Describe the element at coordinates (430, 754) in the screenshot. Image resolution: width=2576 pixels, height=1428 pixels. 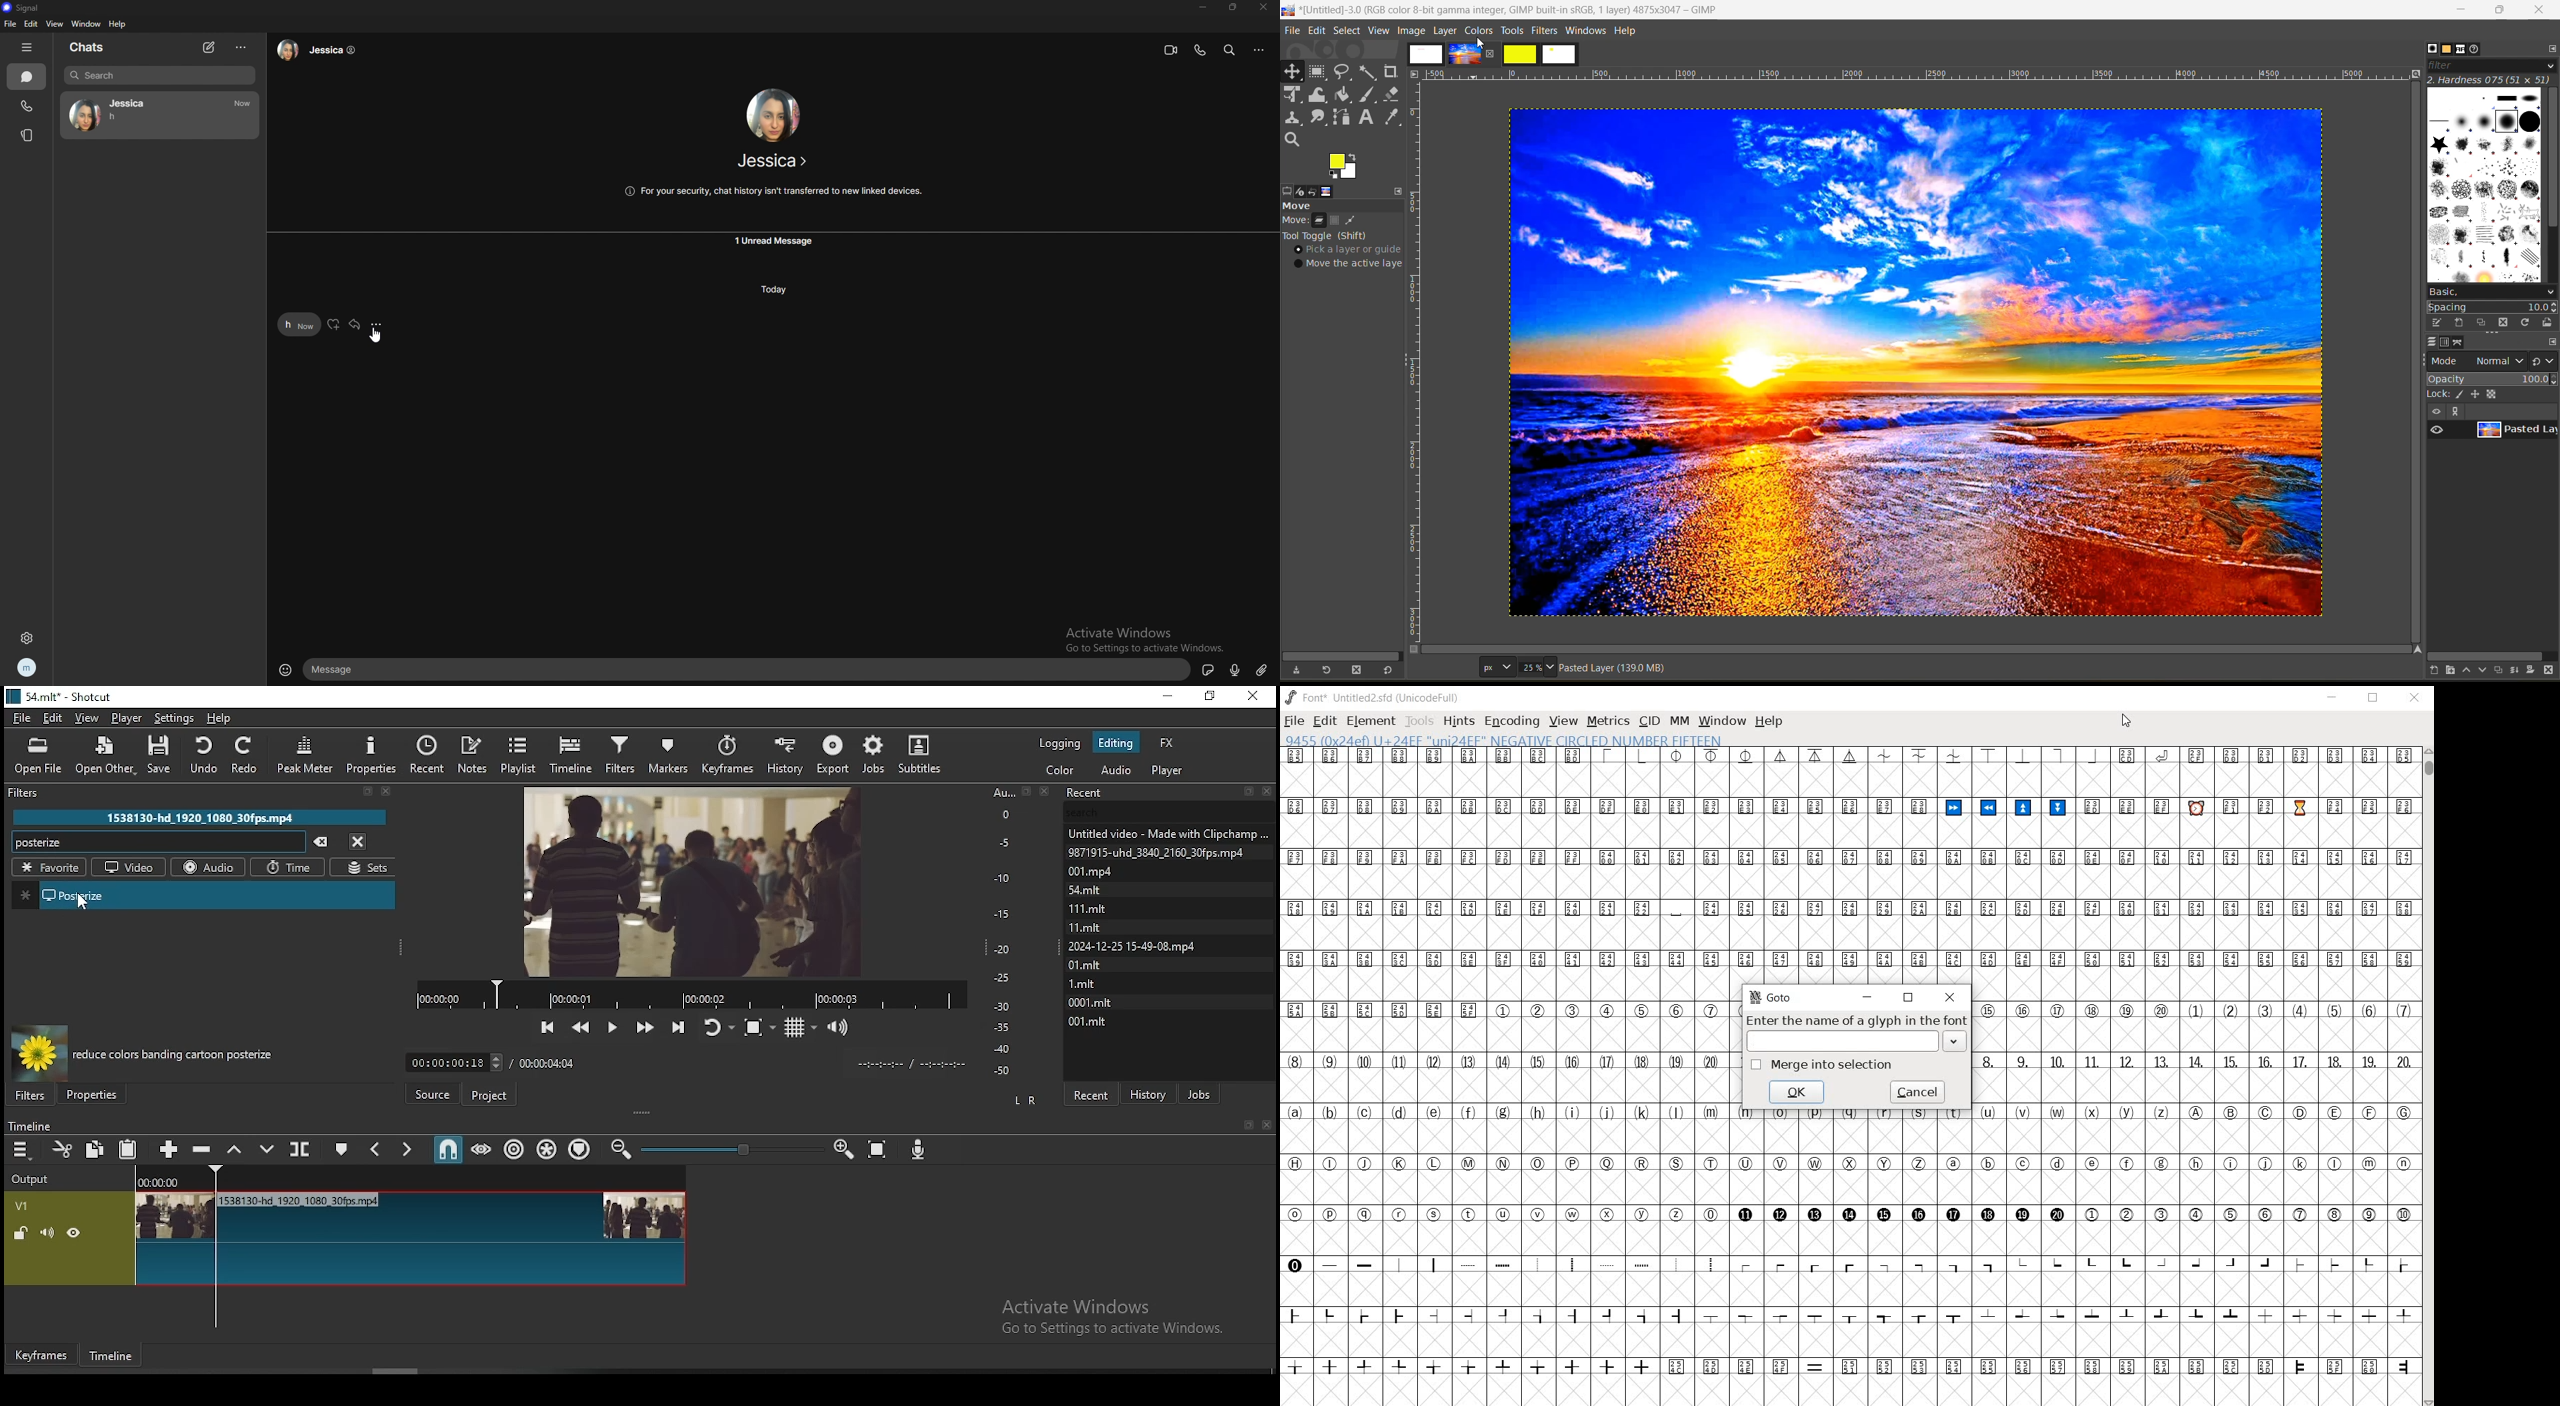
I see `recent` at that location.